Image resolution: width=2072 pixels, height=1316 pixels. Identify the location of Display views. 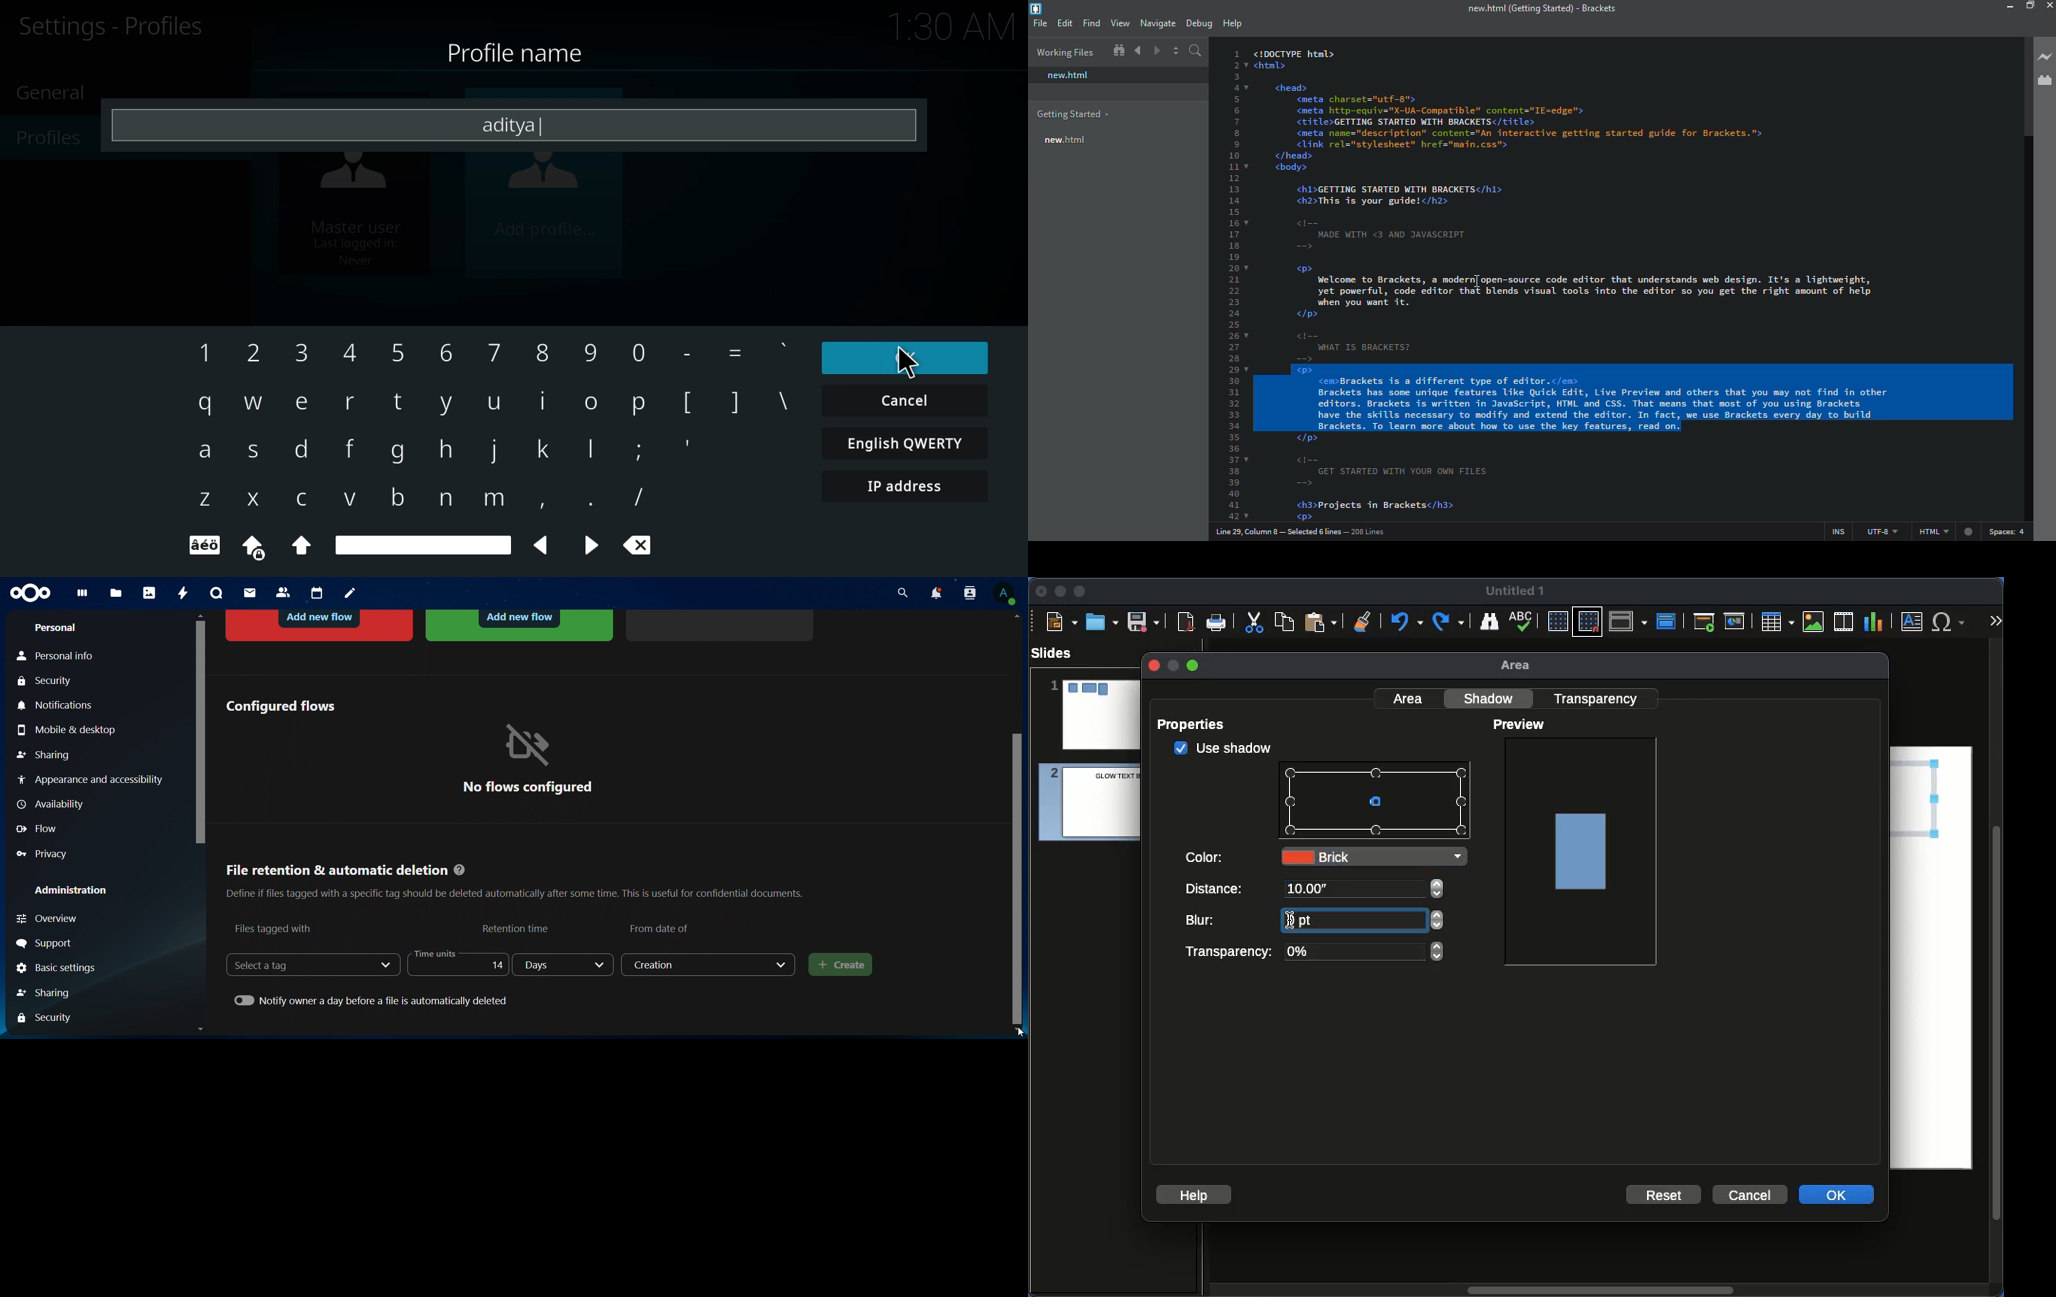
(1631, 620).